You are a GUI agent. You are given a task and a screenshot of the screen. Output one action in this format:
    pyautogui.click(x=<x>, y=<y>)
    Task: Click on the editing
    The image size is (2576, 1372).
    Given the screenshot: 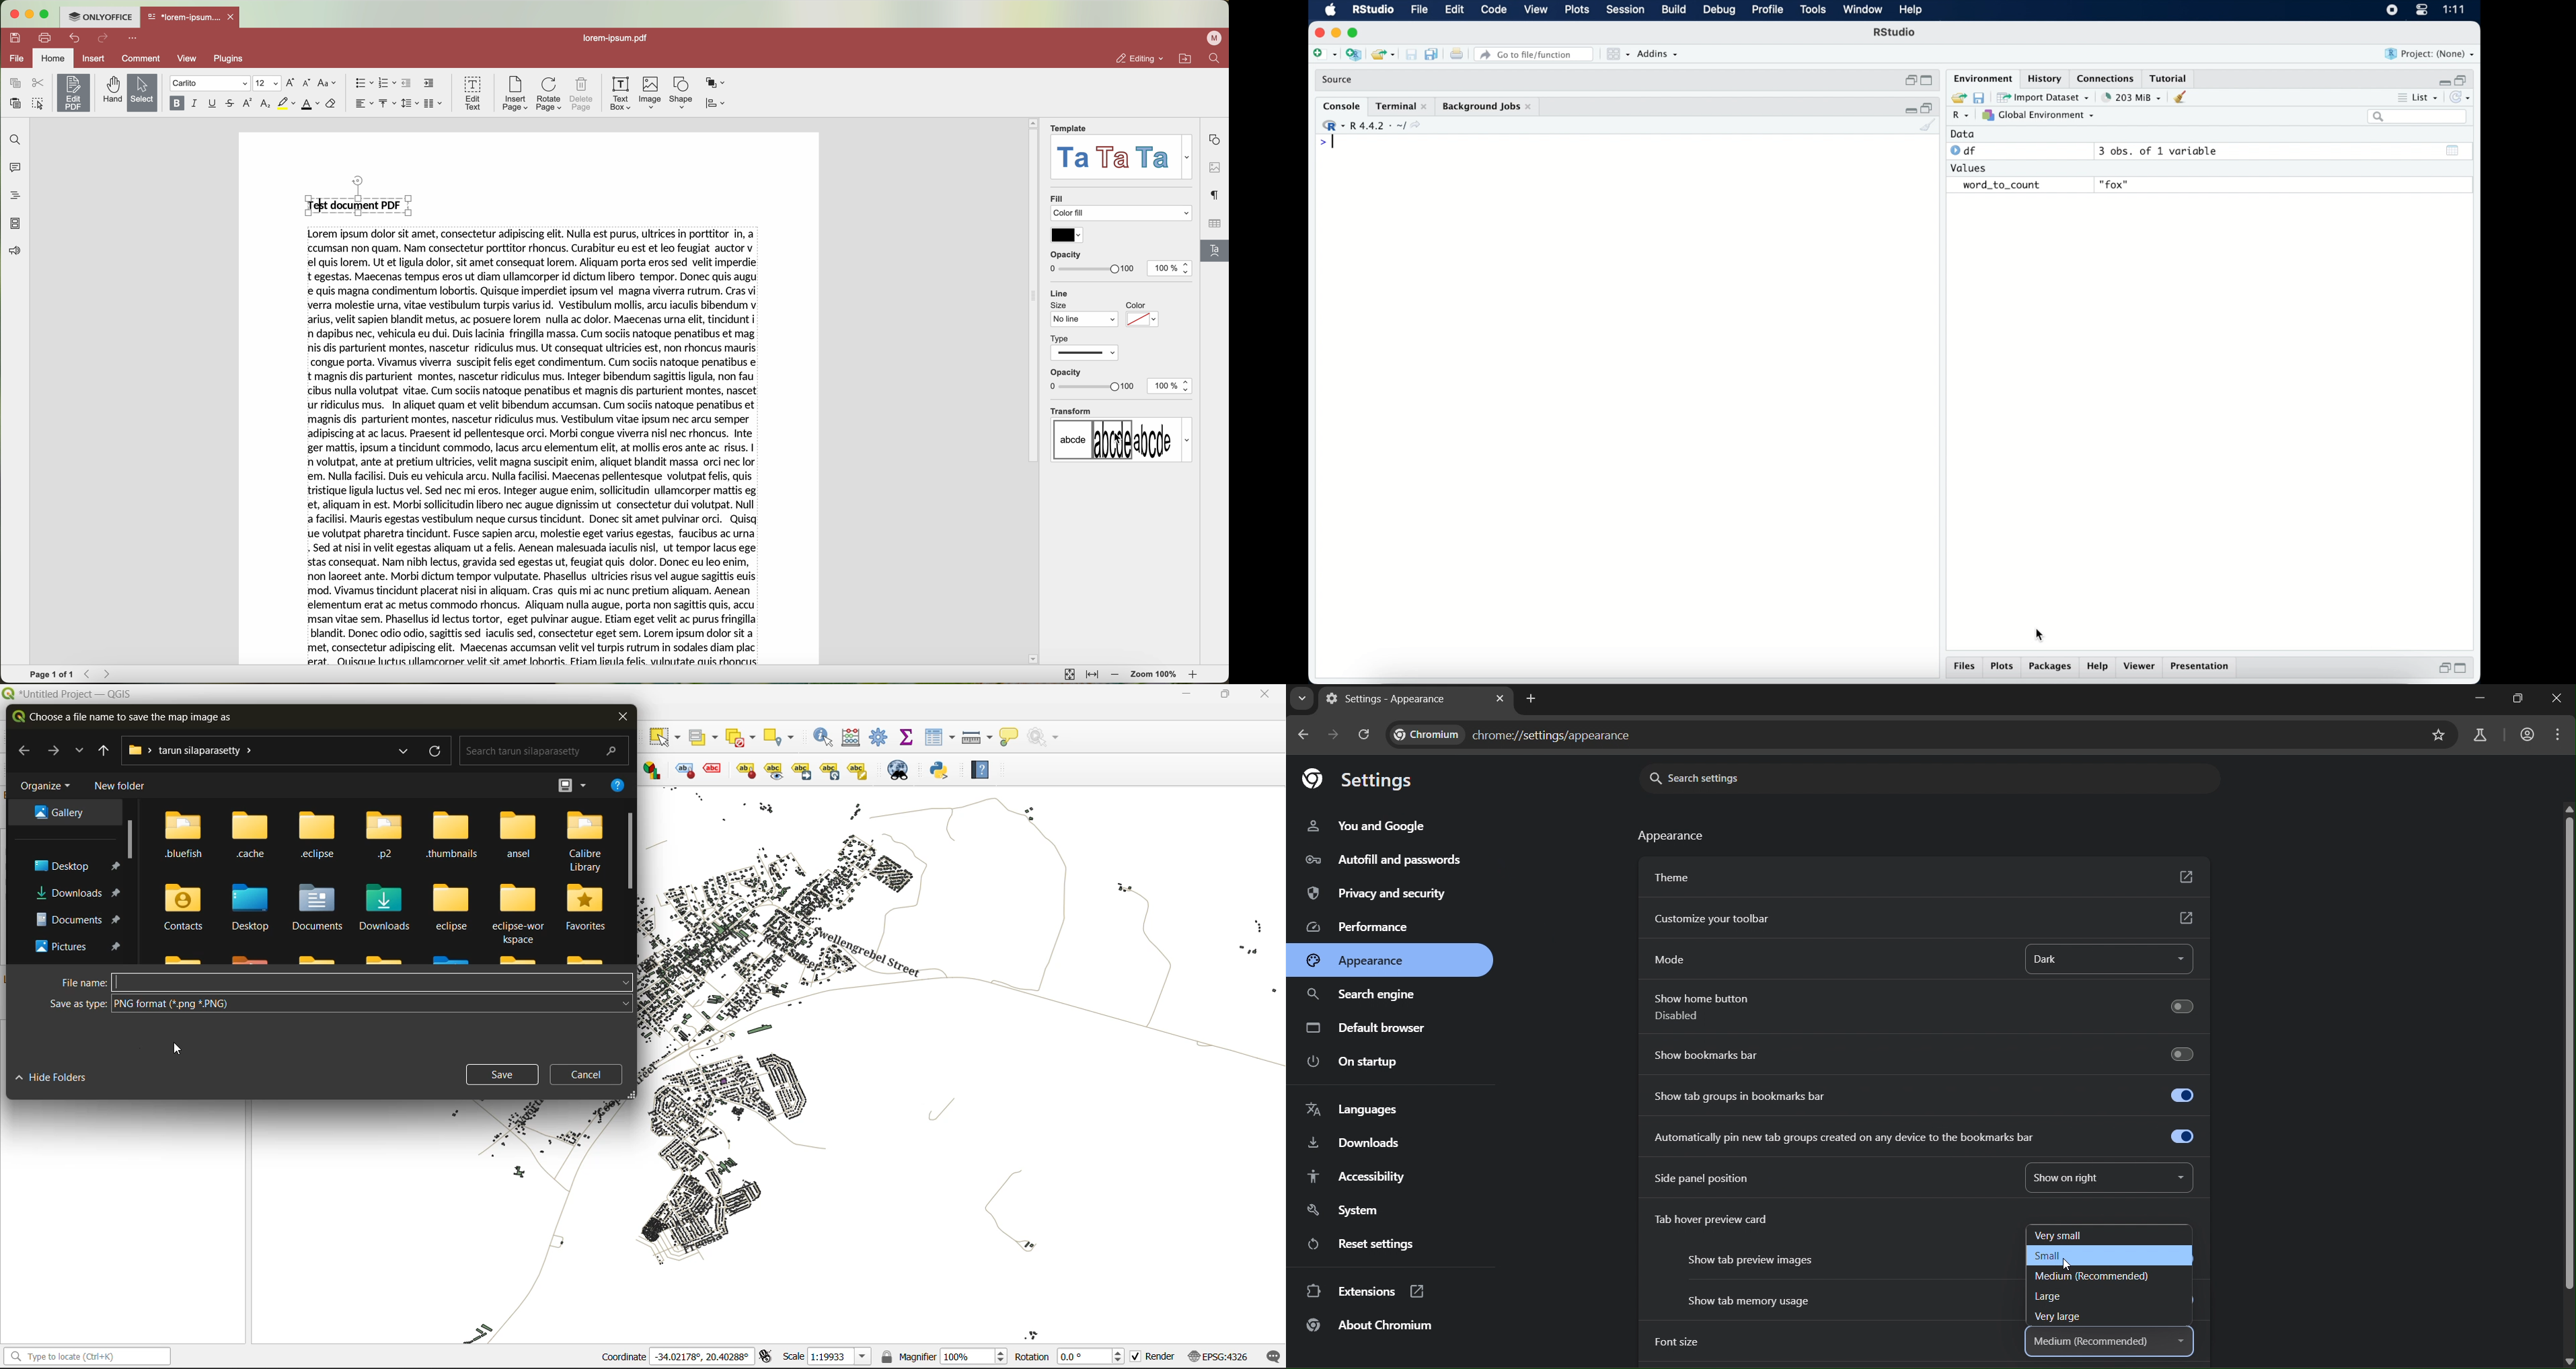 What is the action you would take?
    pyautogui.click(x=1140, y=58)
    